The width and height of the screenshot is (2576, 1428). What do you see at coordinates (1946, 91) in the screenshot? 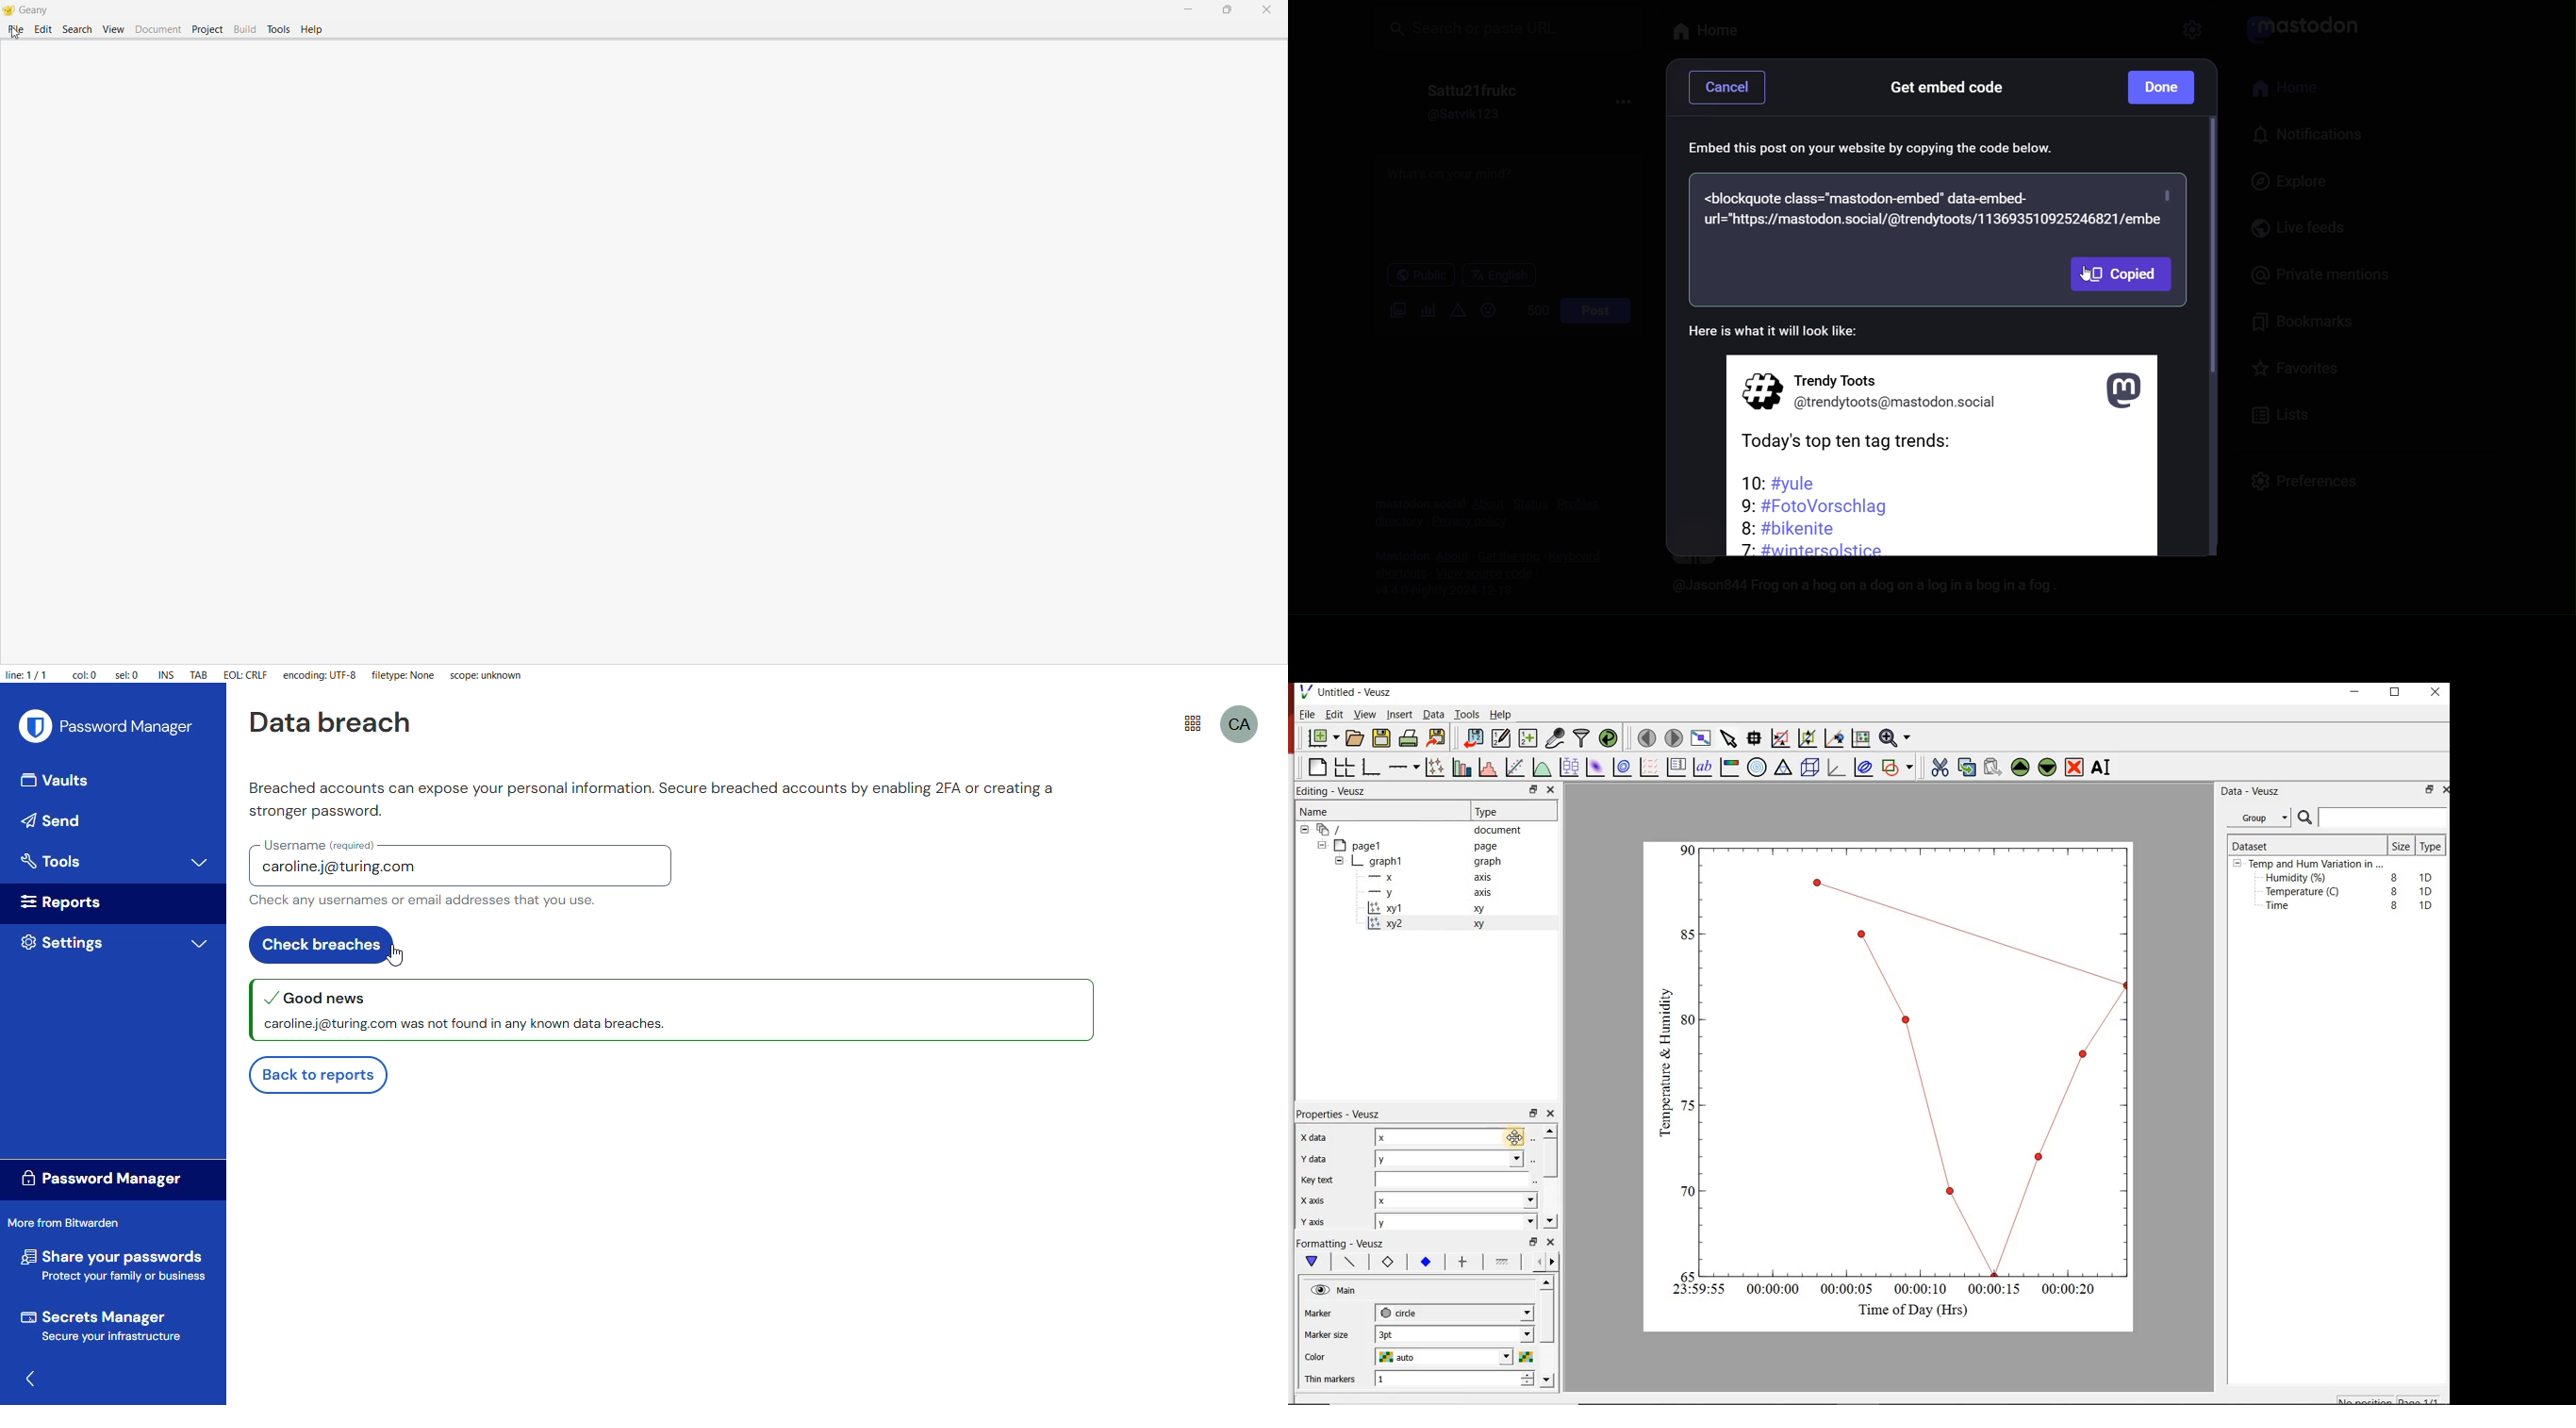
I see `get embed code` at bounding box center [1946, 91].